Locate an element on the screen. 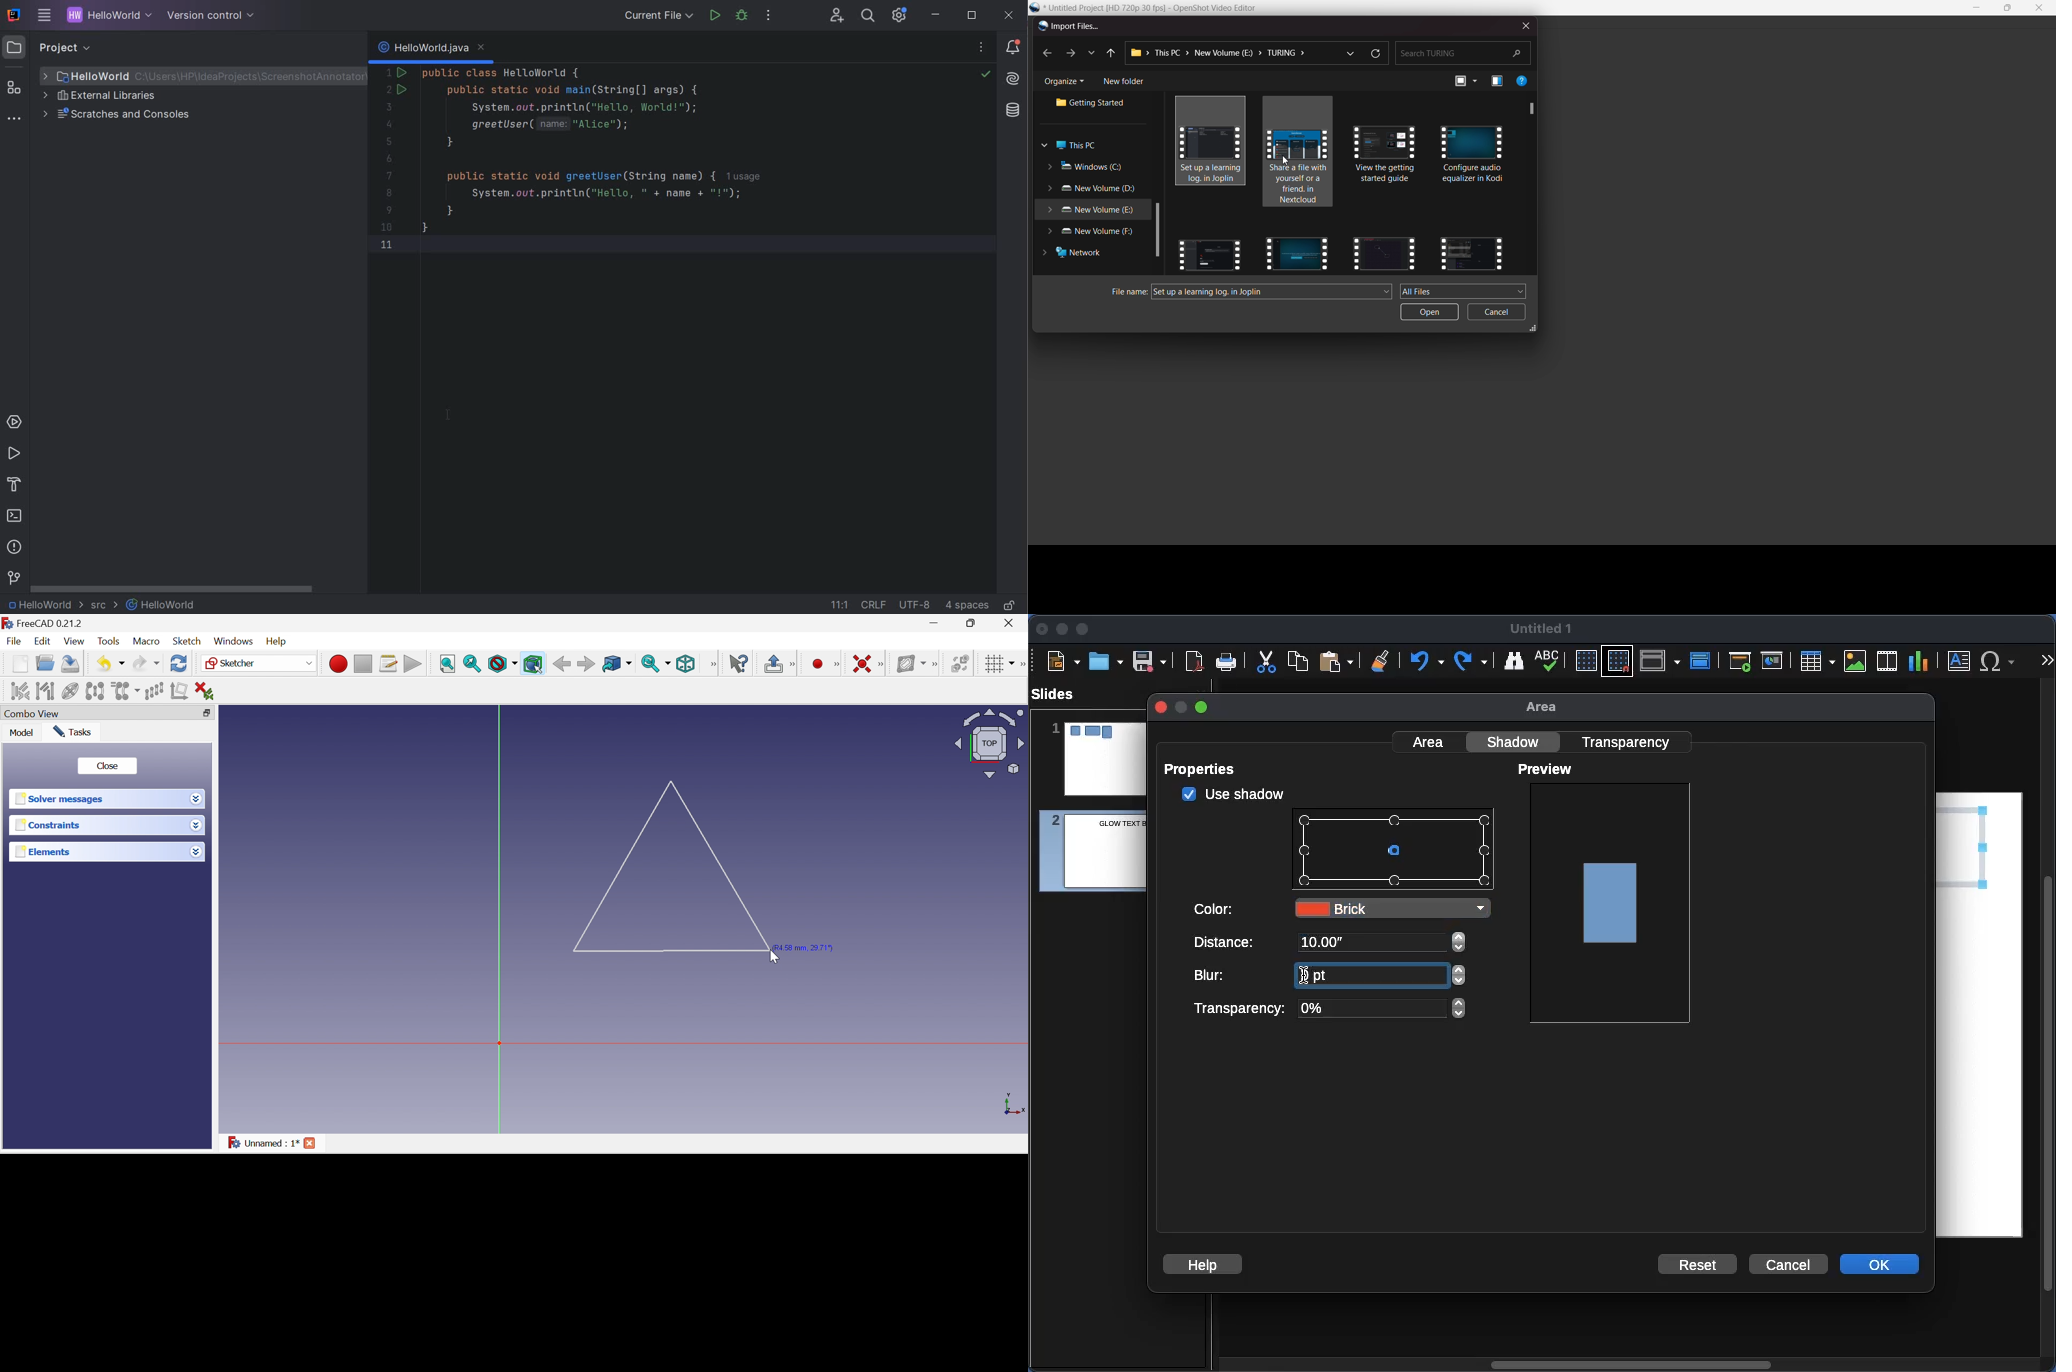 Image resolution: width=2072 pixels, height=1372 pixels. Image is located at coordinates (1612, 901).